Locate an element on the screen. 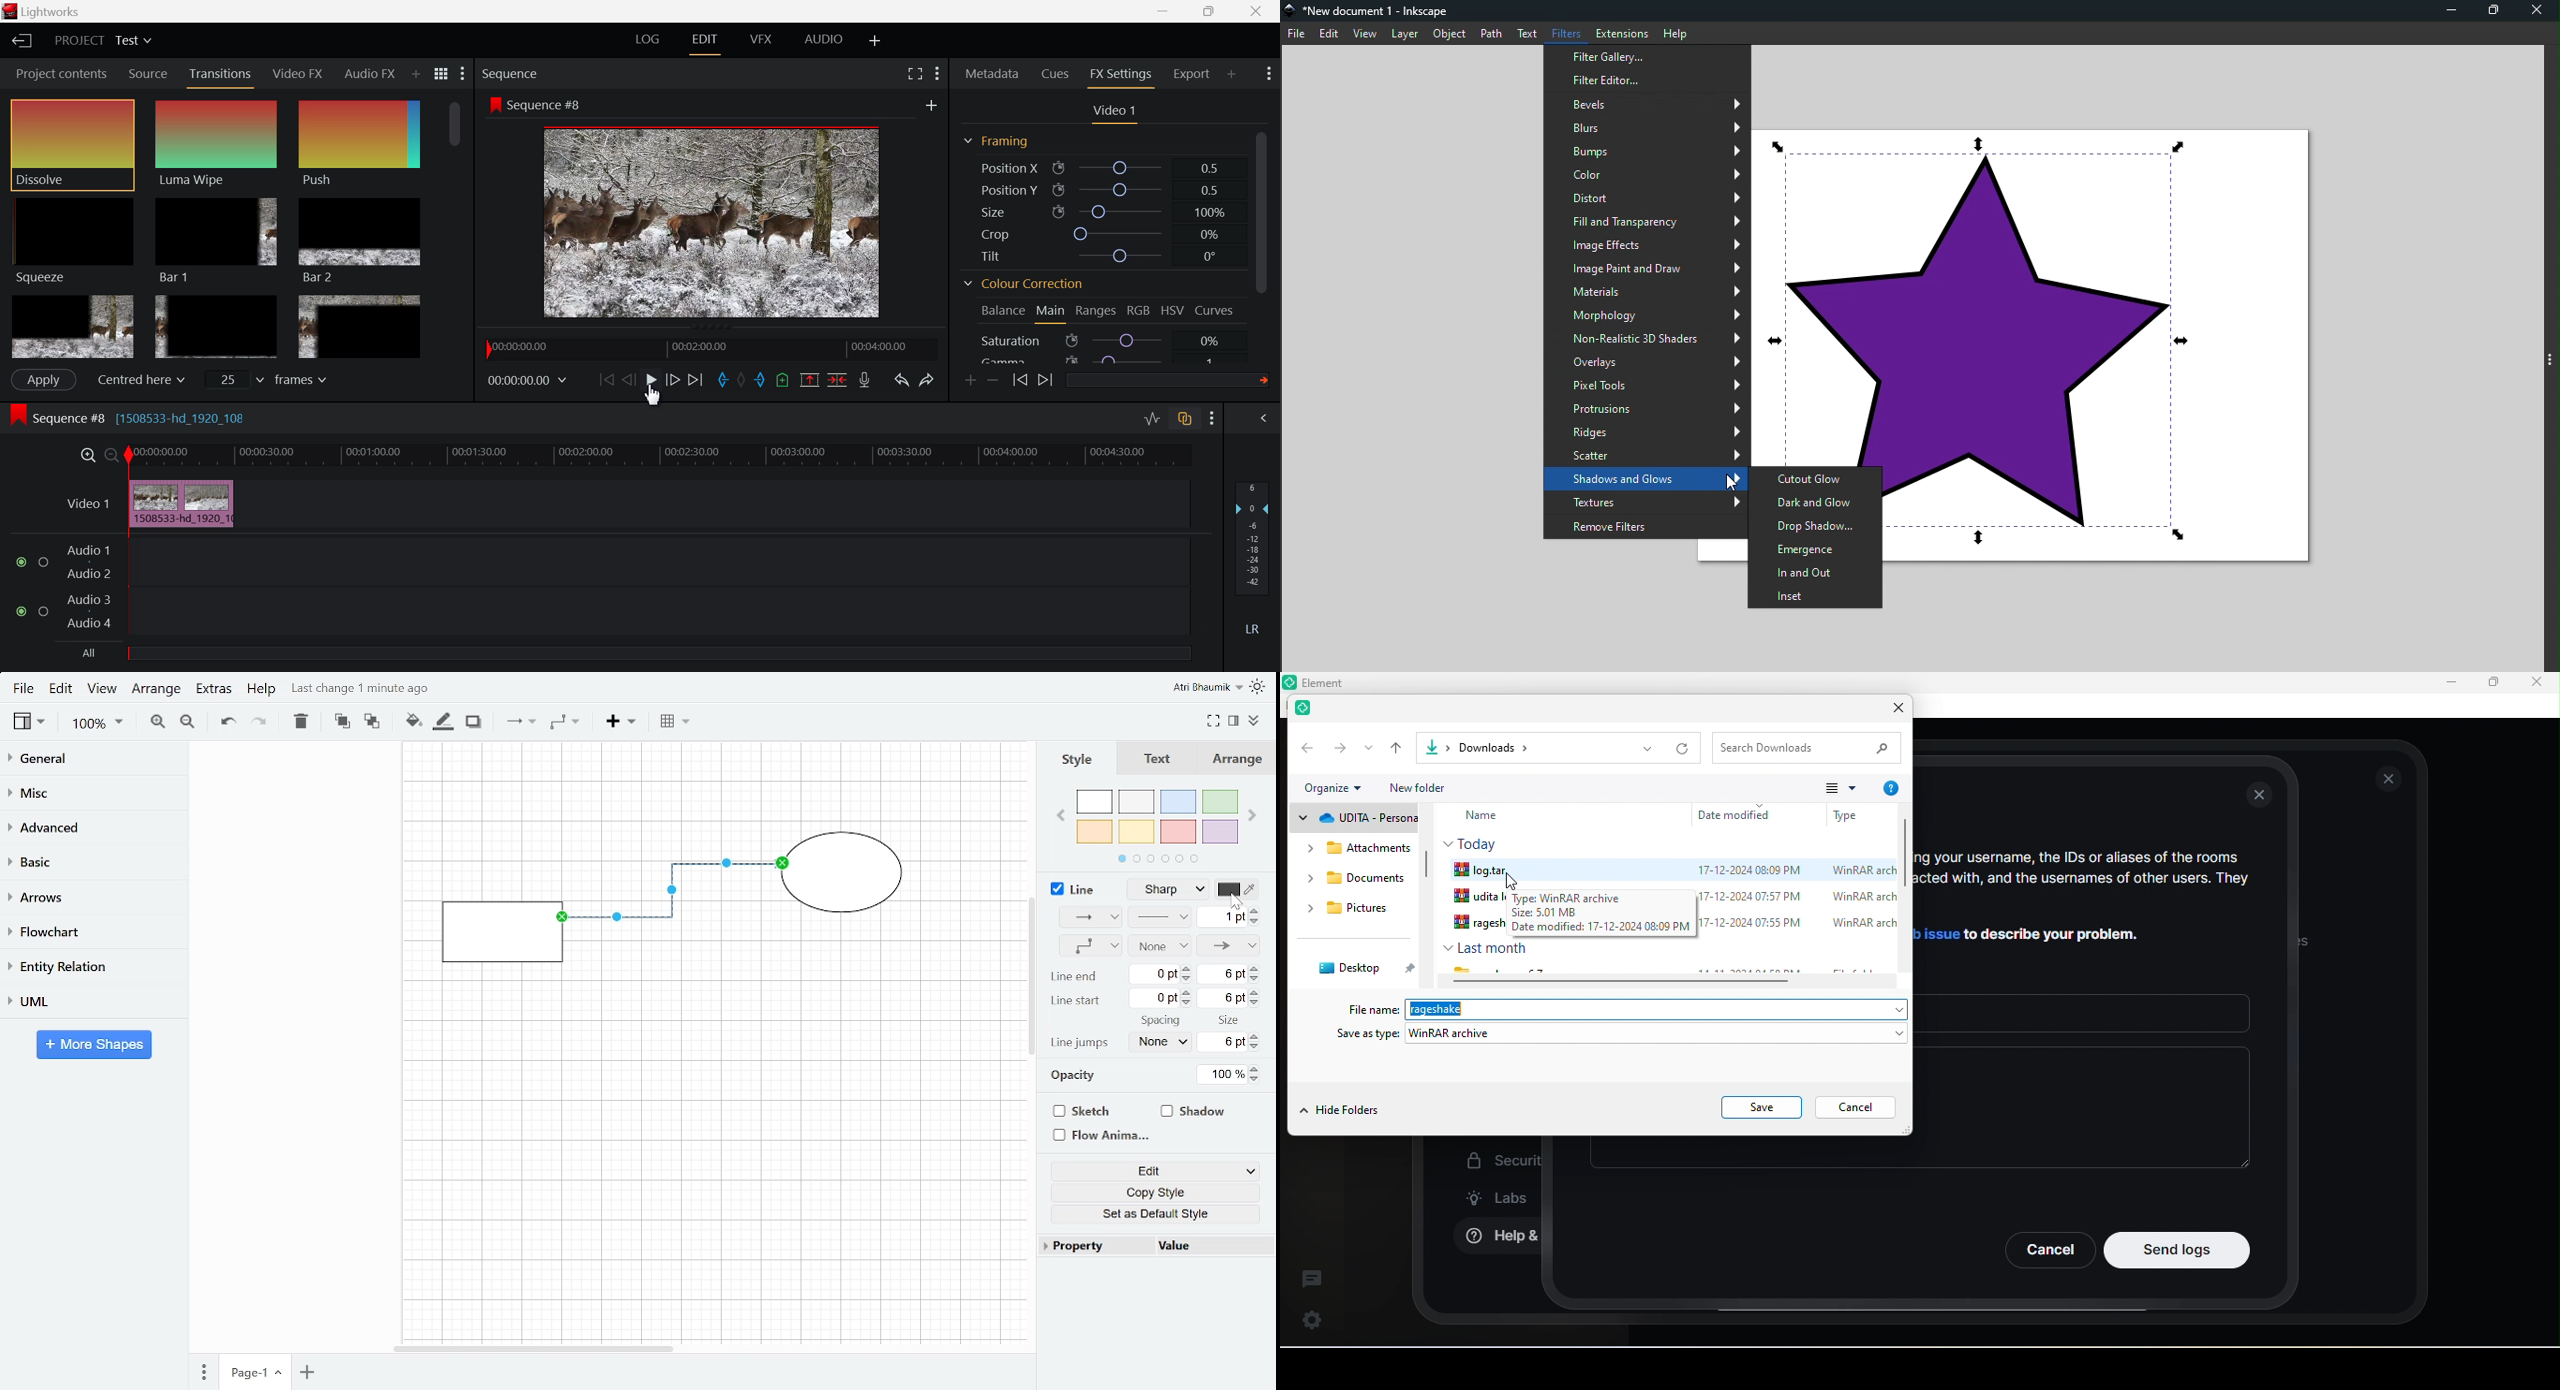  To End is located at coordinates (693, 383).